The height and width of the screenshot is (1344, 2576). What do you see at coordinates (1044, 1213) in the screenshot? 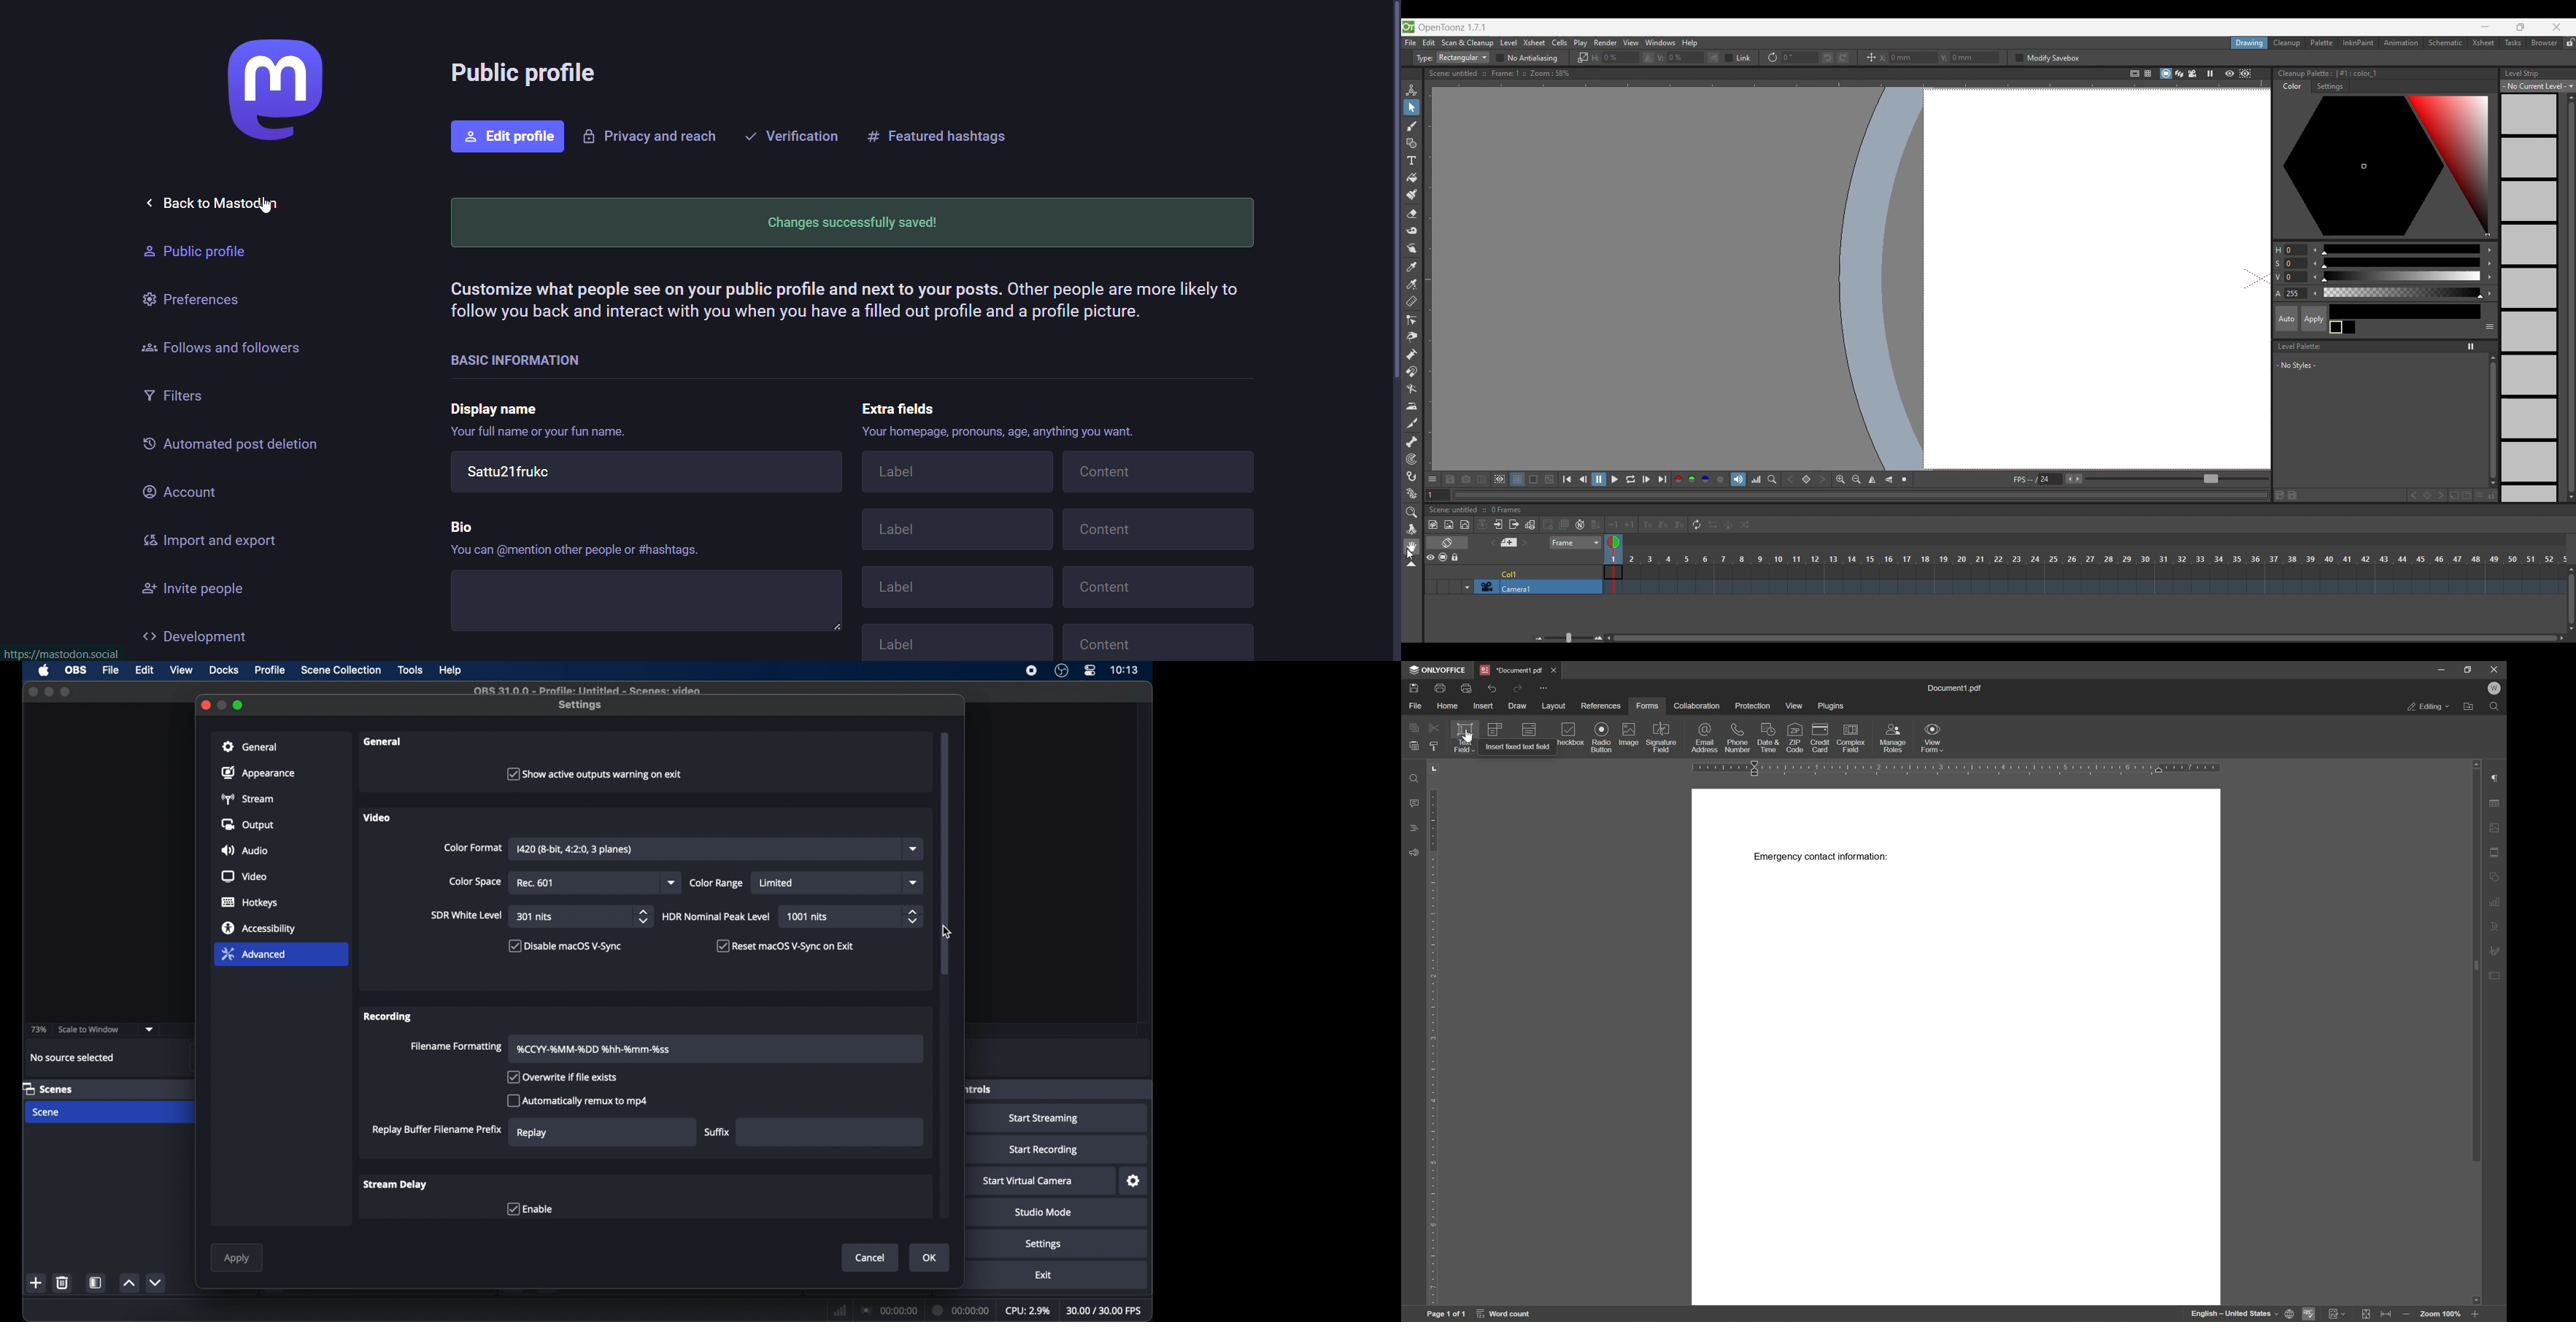
I see `studio mode` at bounding box center [1044, 1213].